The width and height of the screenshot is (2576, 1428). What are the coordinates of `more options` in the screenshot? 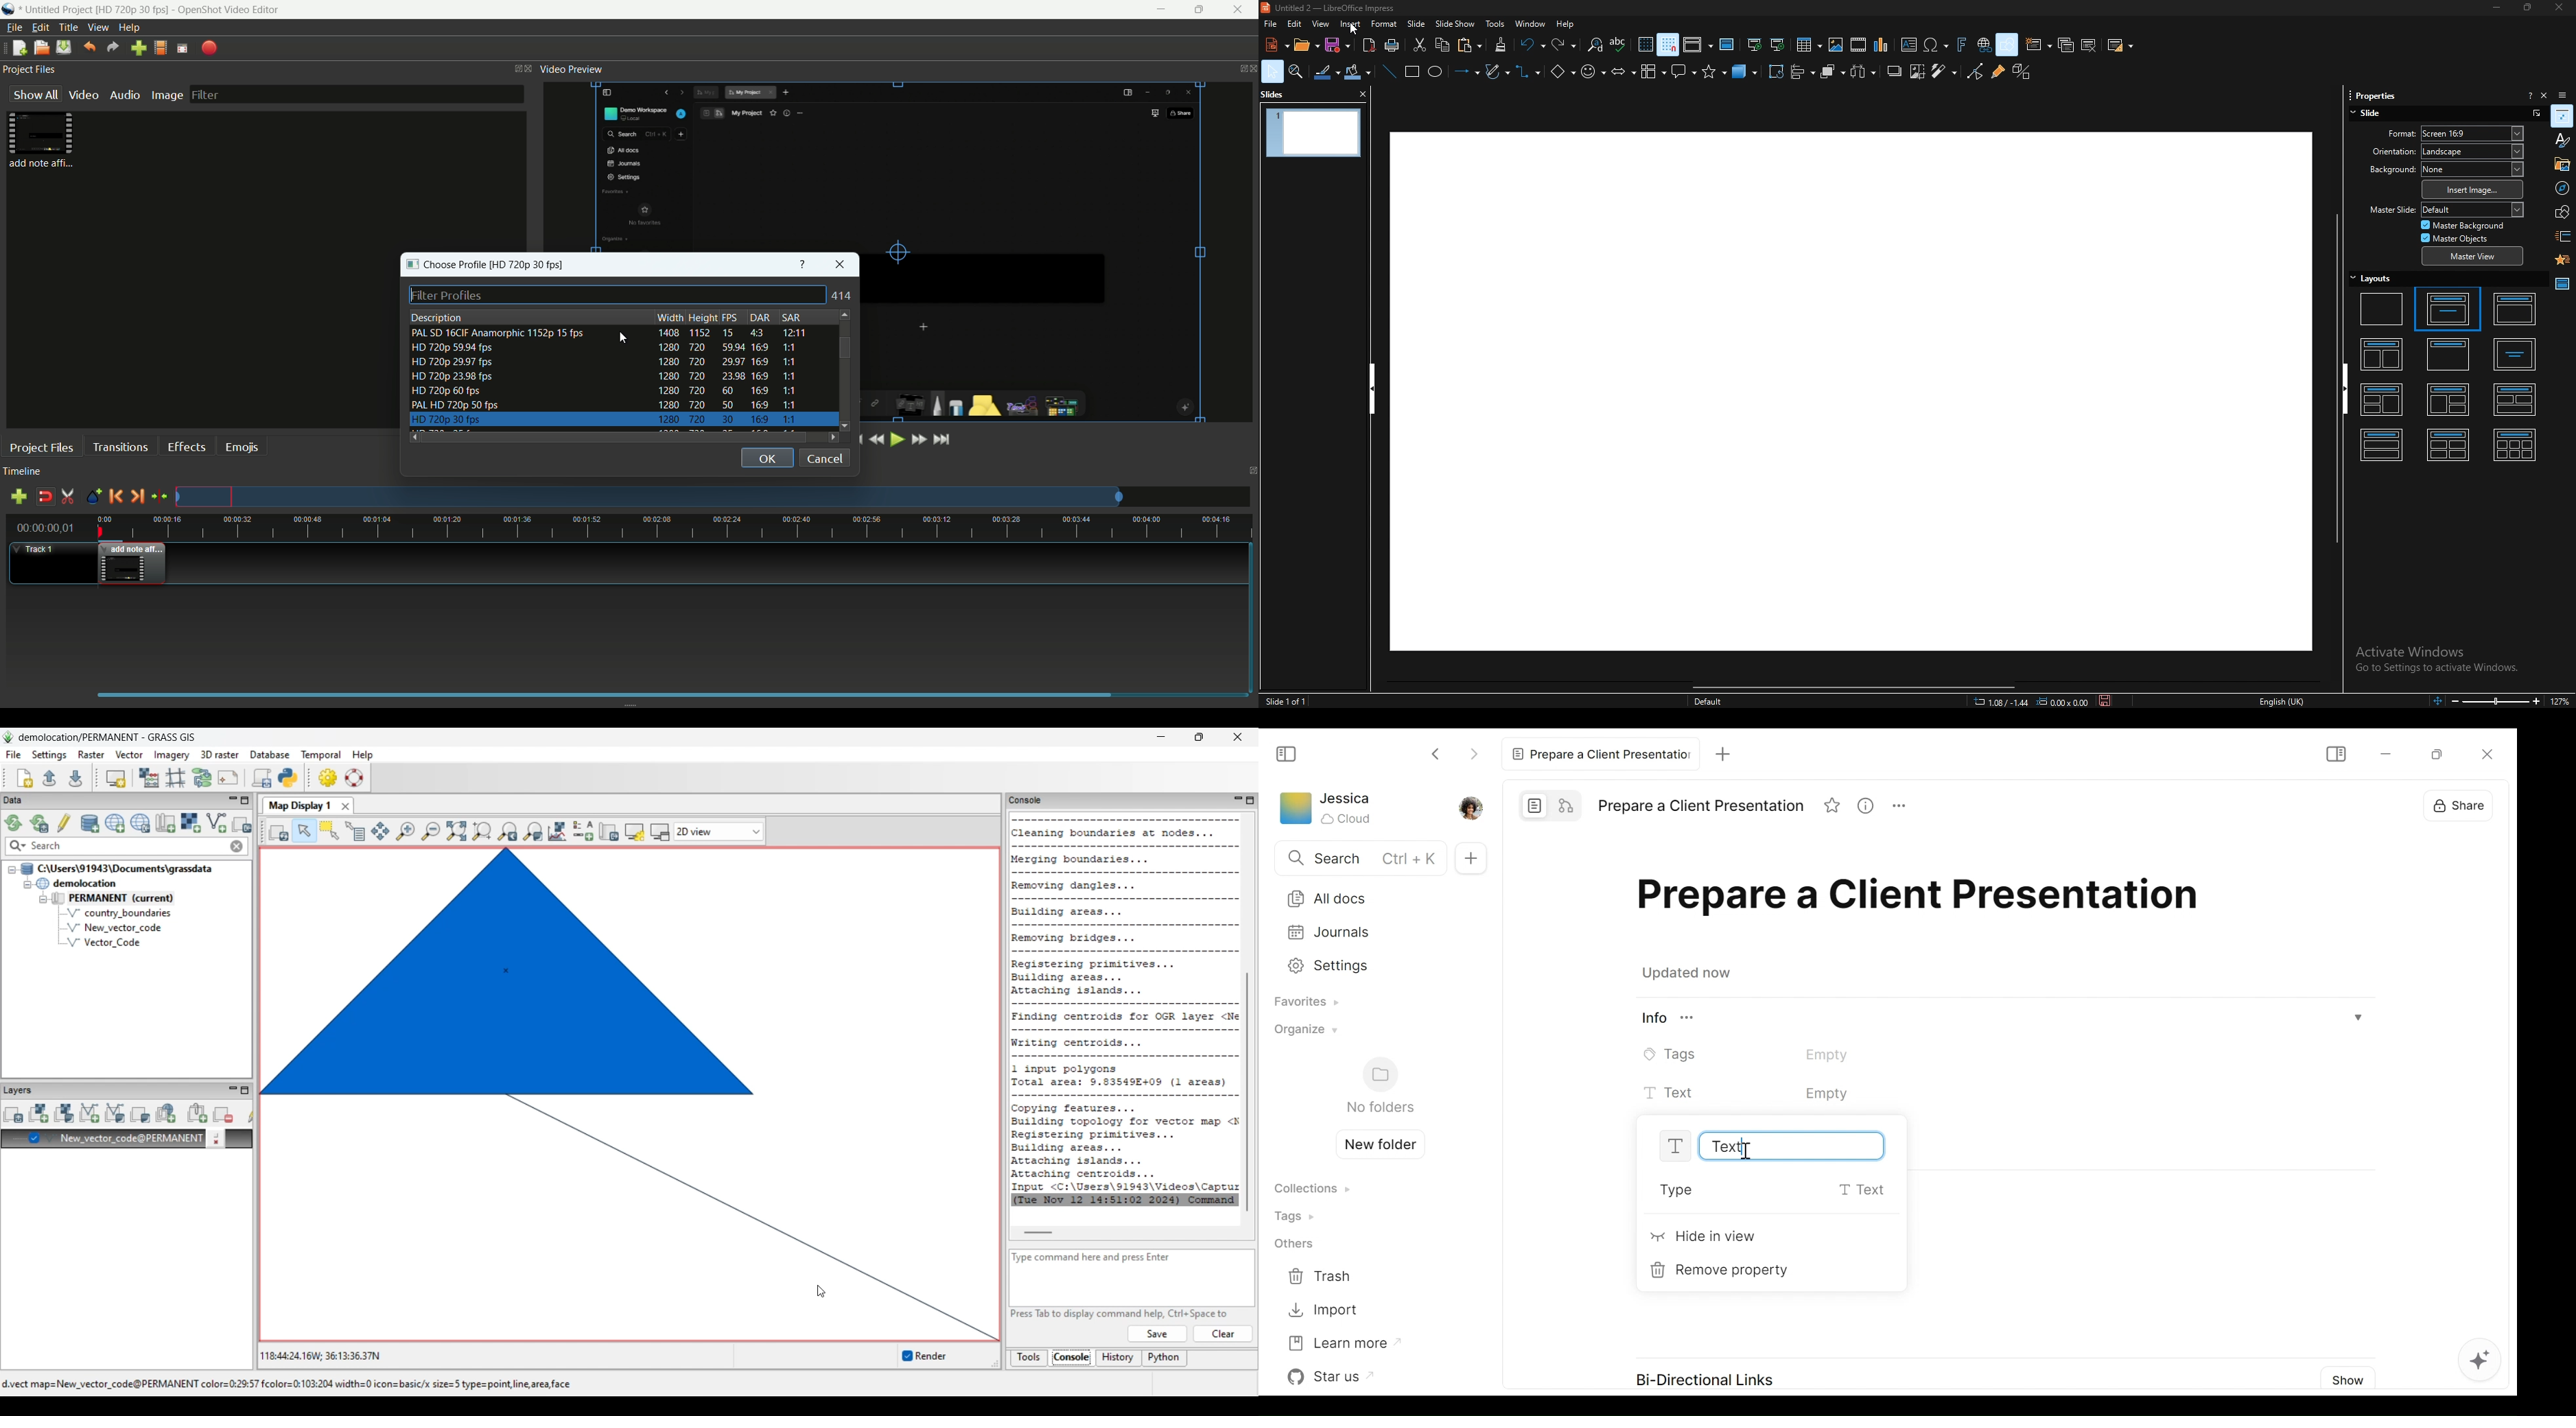 It's located at (2536, 113).